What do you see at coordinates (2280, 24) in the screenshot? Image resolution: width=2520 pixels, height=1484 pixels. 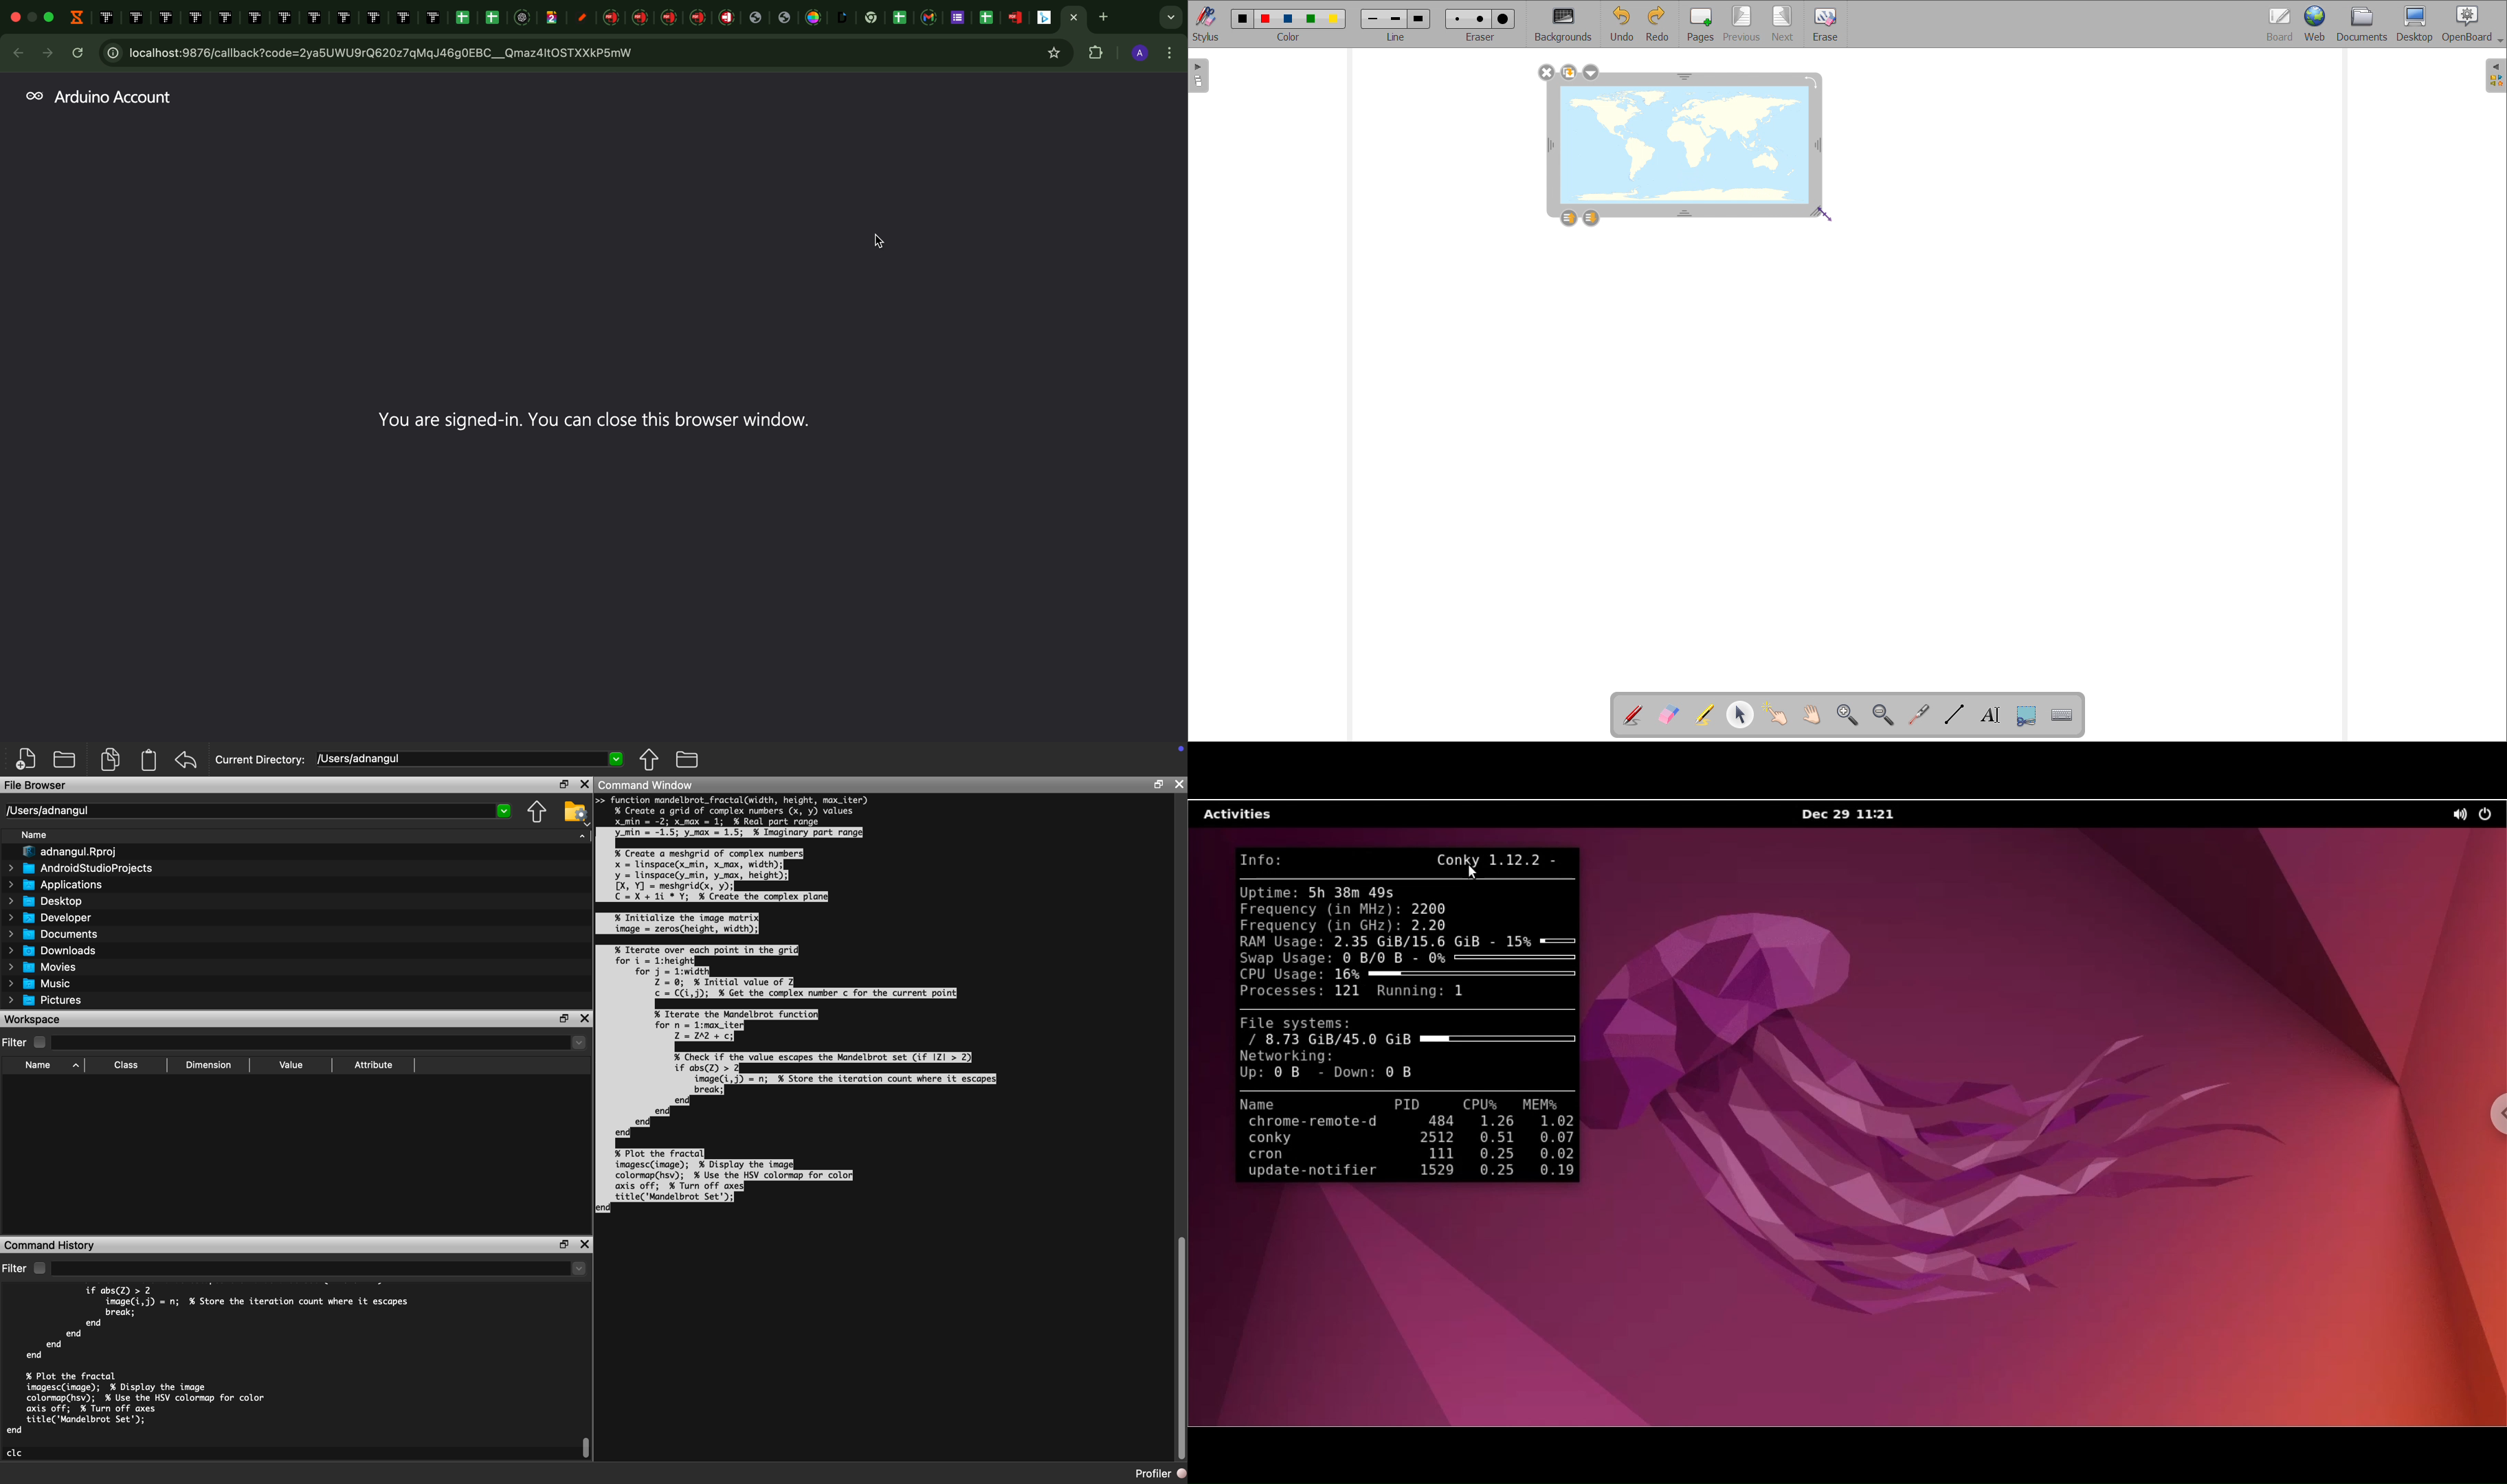 I see `board` at bounding box center [2280, 24].